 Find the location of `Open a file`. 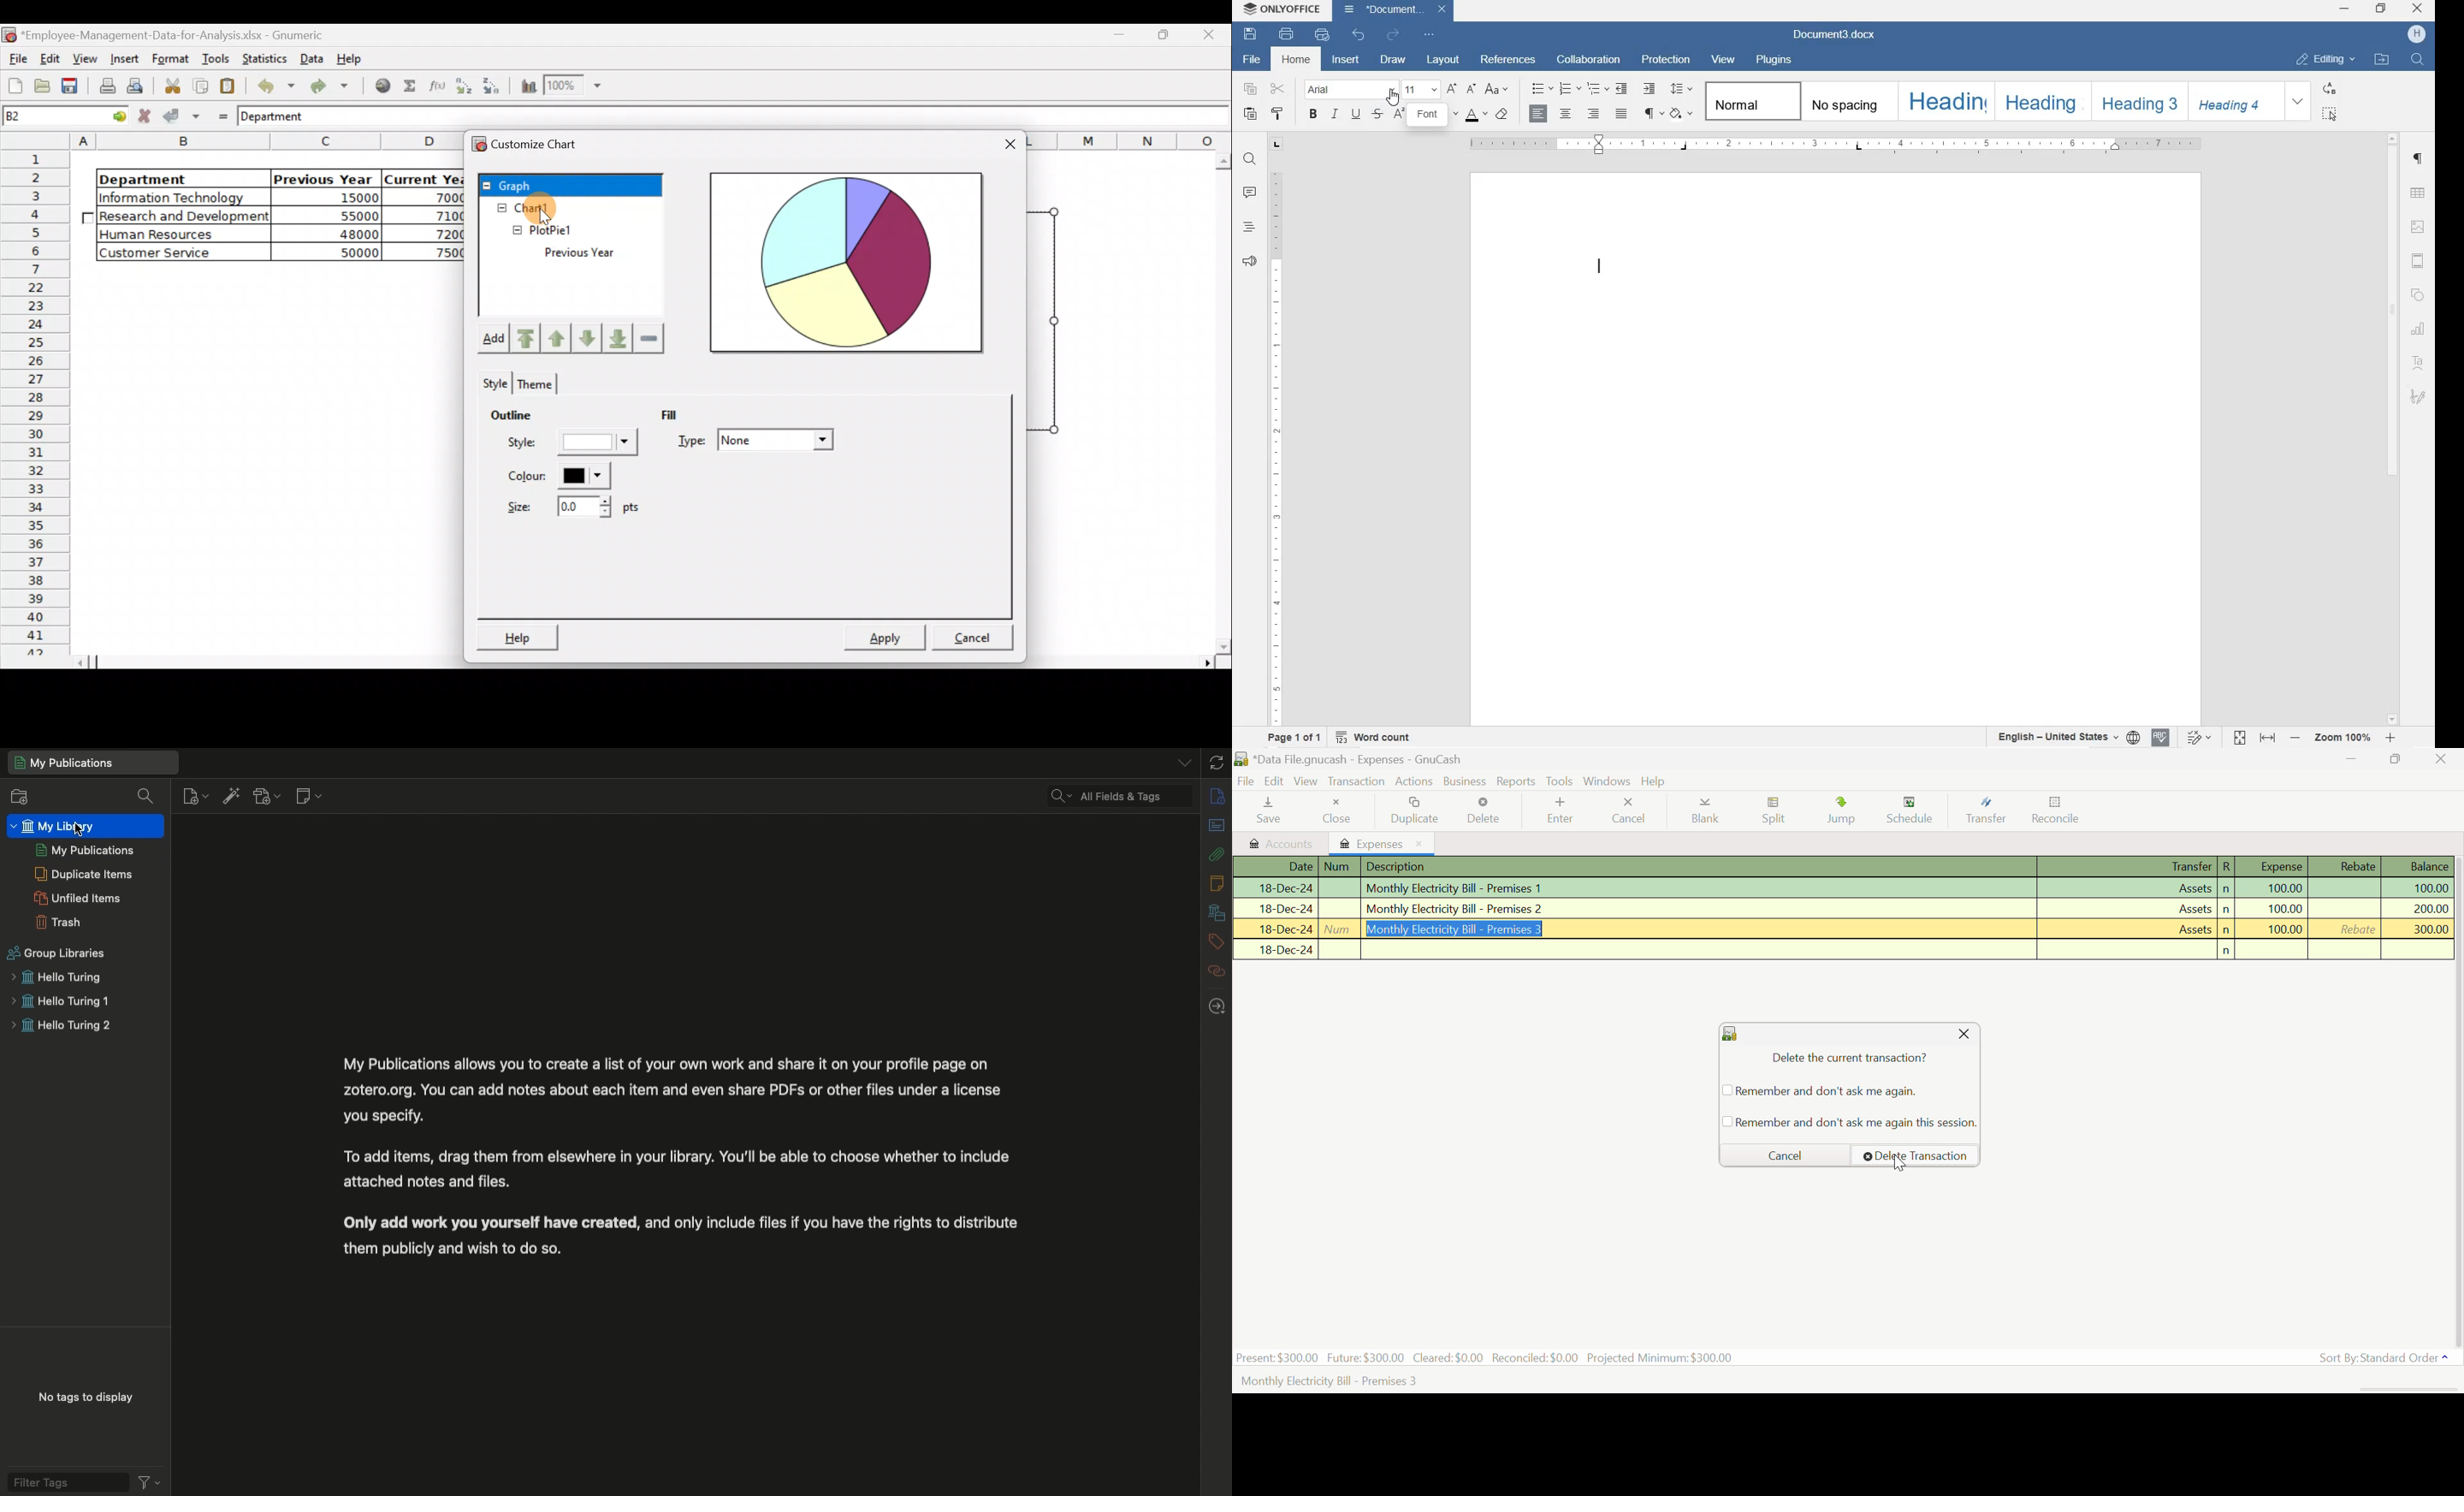

Open a file is located at coordinates (41, 88).